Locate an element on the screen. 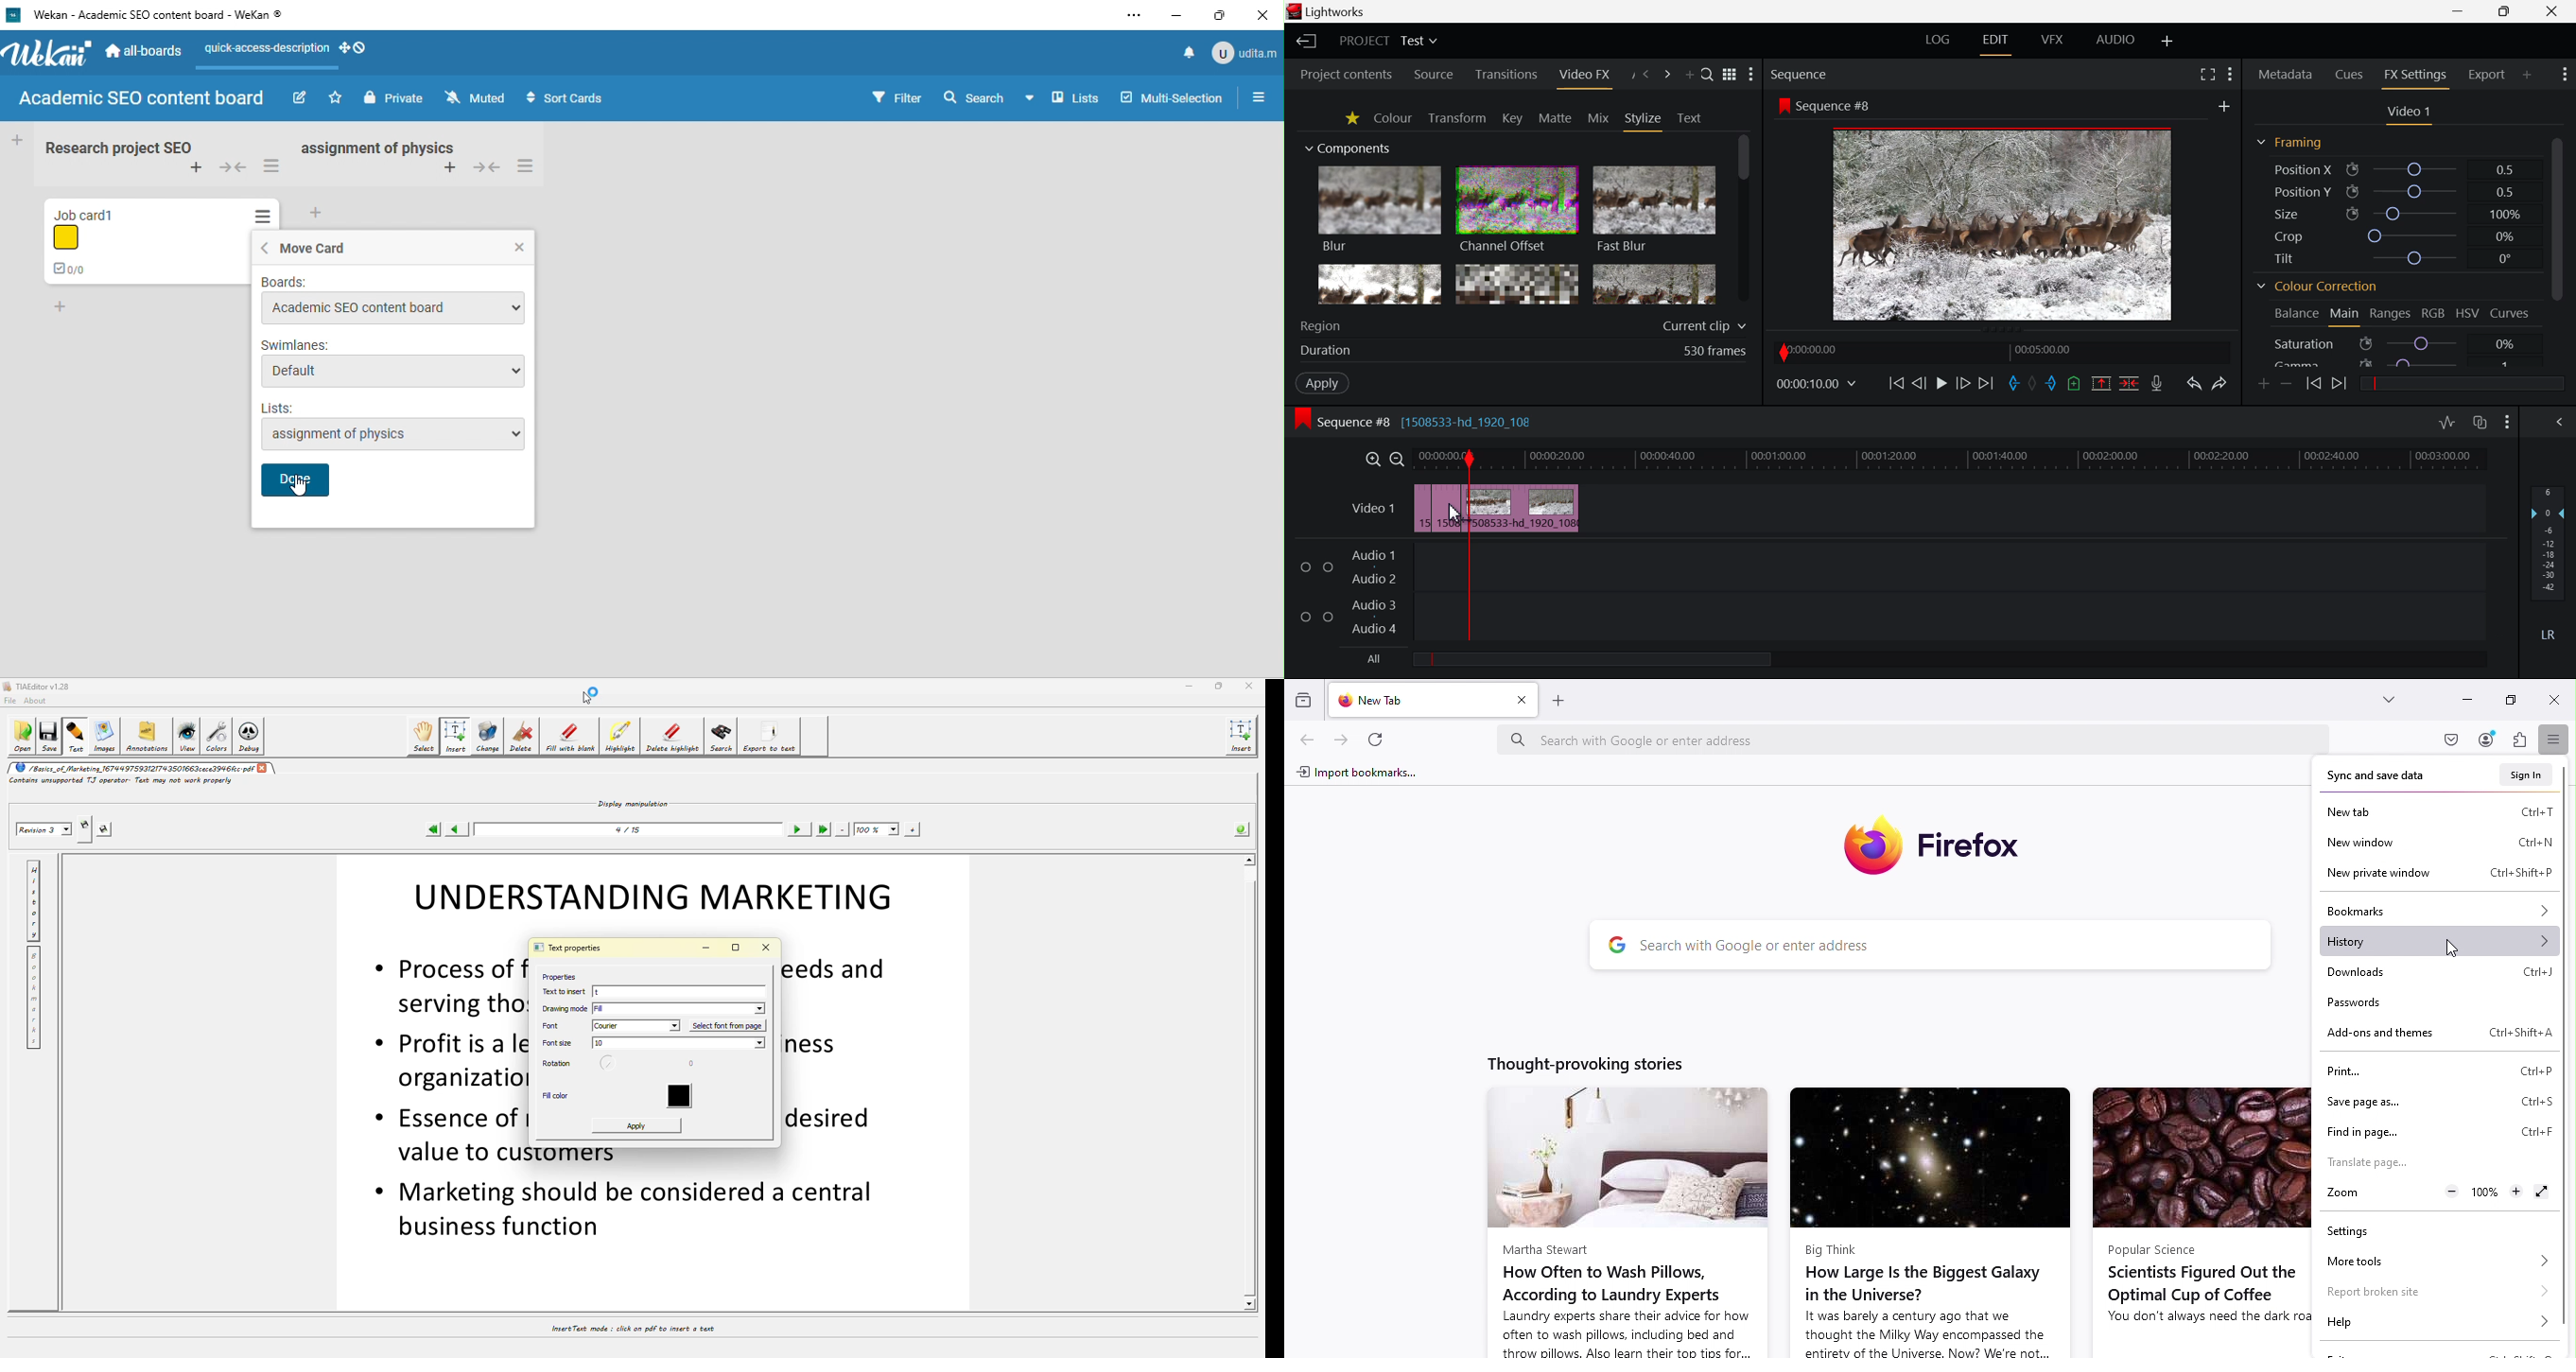 The width and height of the screenshot is (2576, 1372). Duration is located at coordinates (1525, 350).